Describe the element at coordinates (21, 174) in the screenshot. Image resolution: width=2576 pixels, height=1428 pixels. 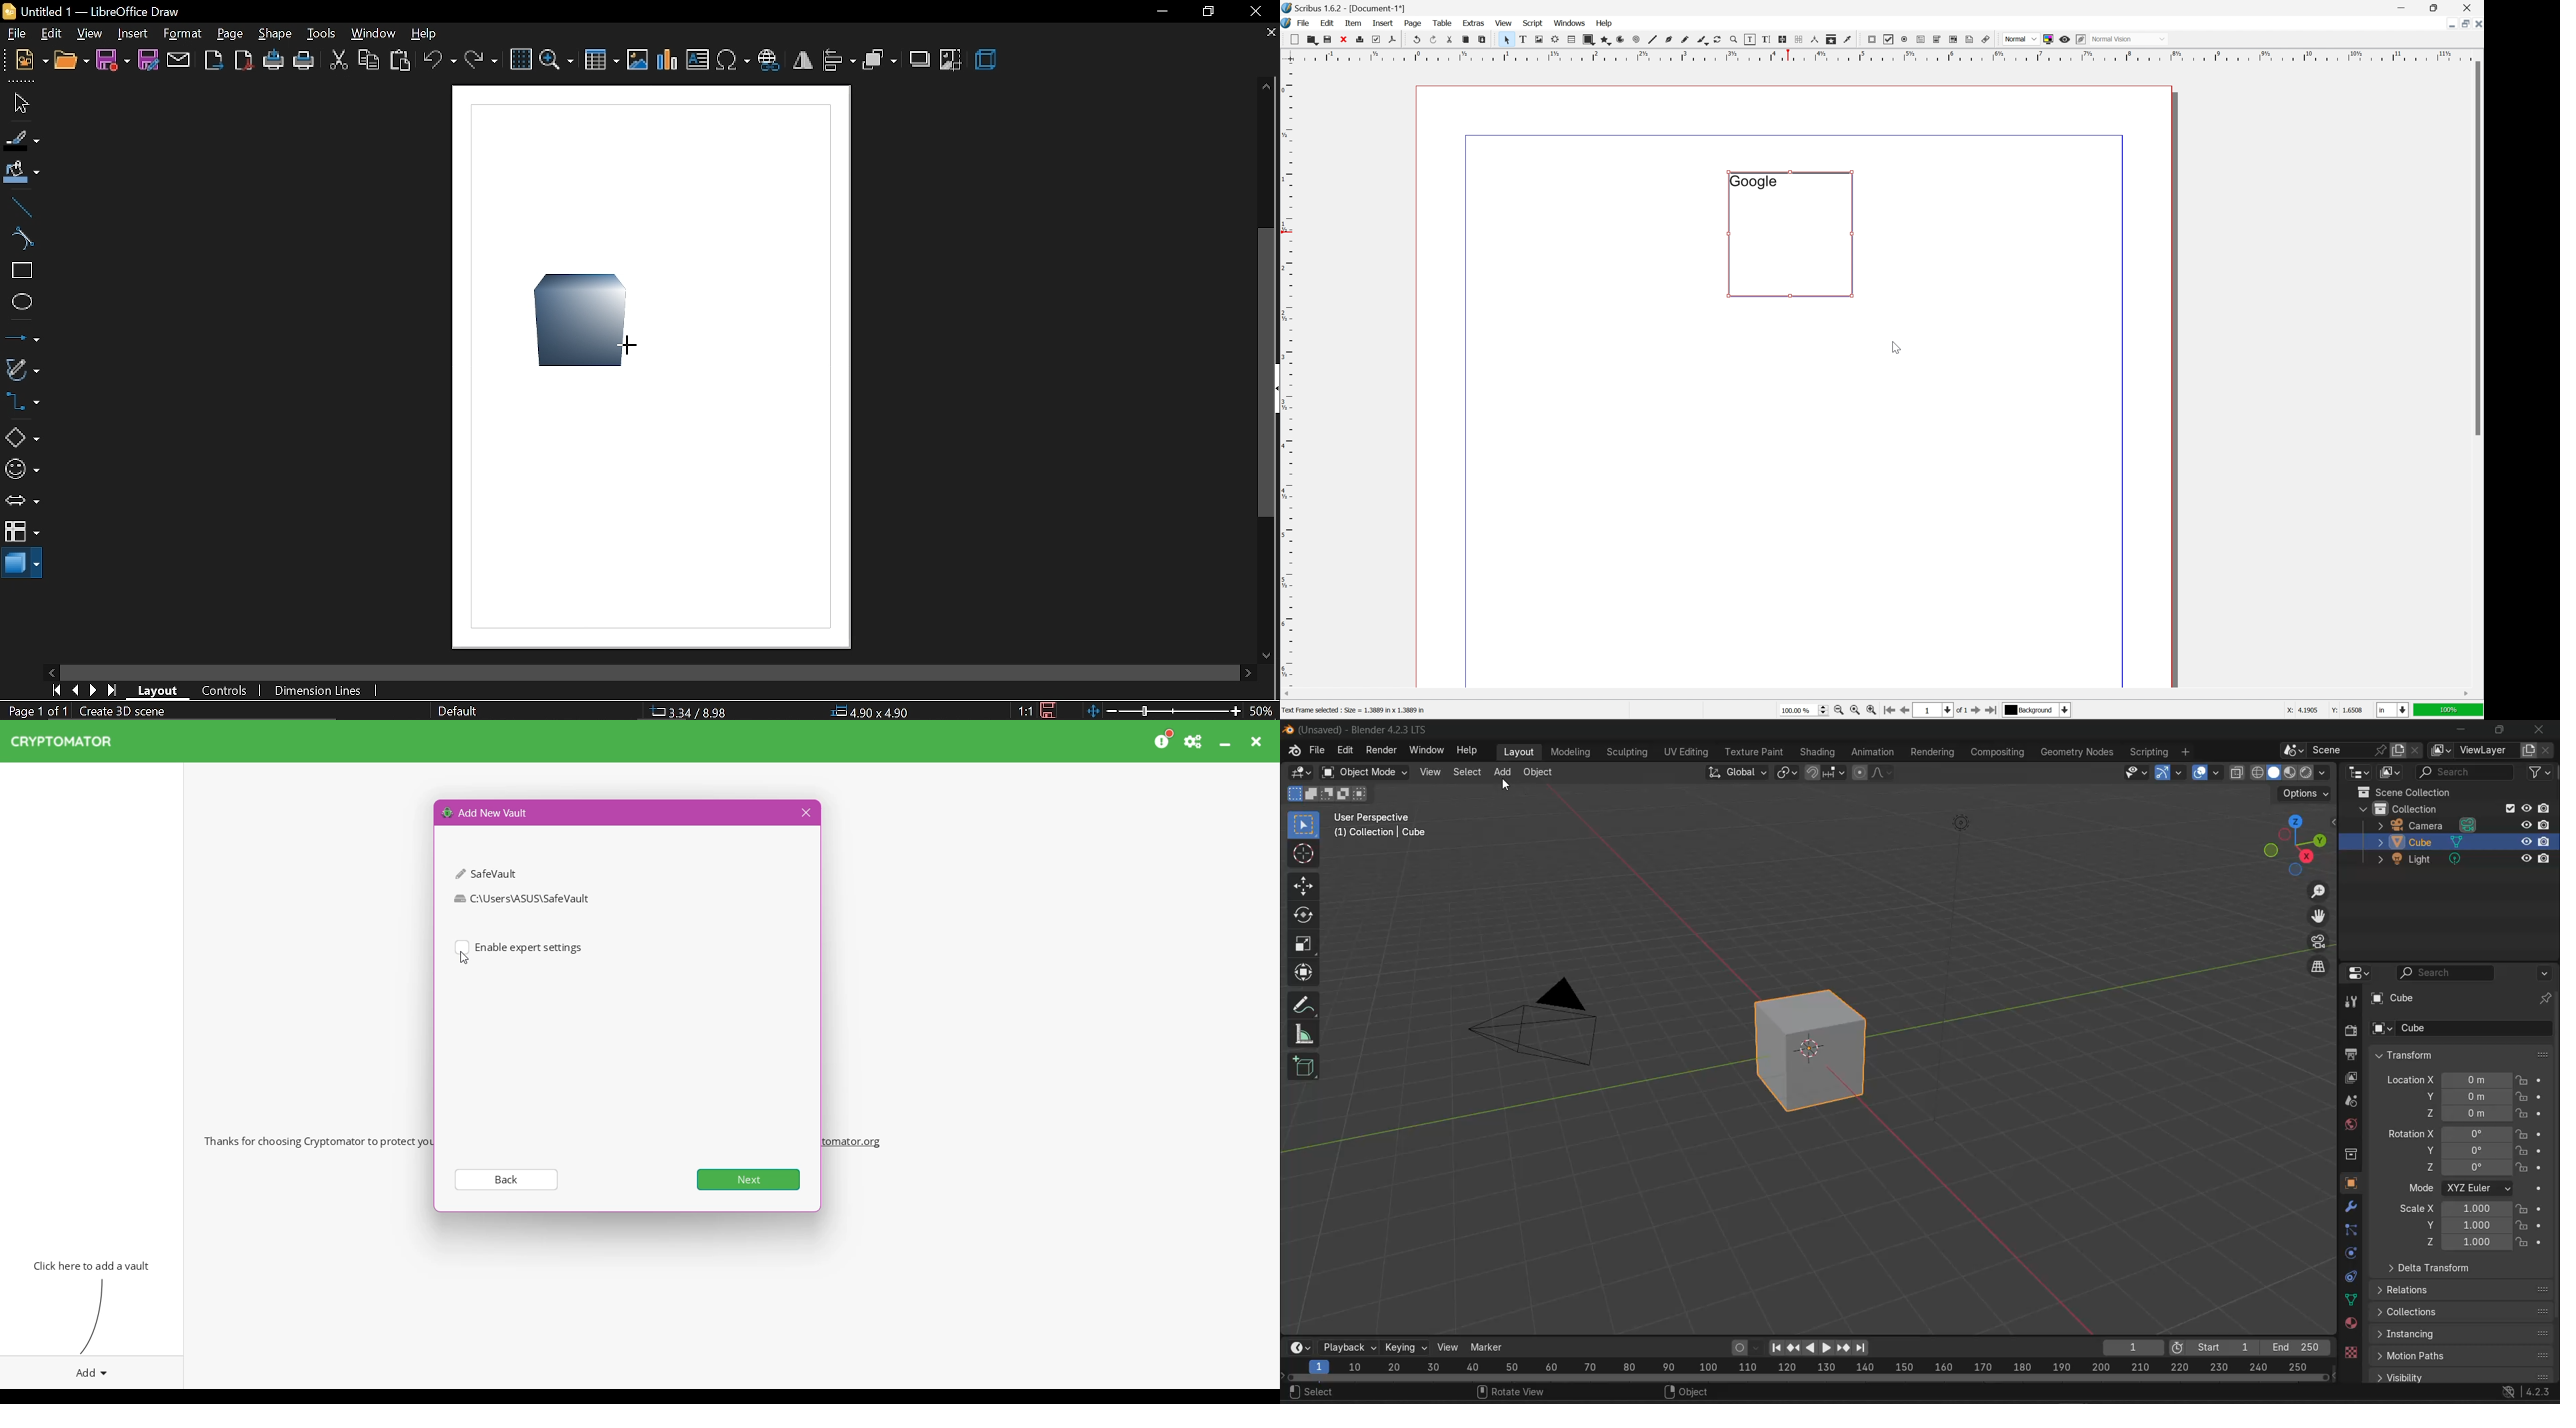
I see `fill color` at that location.